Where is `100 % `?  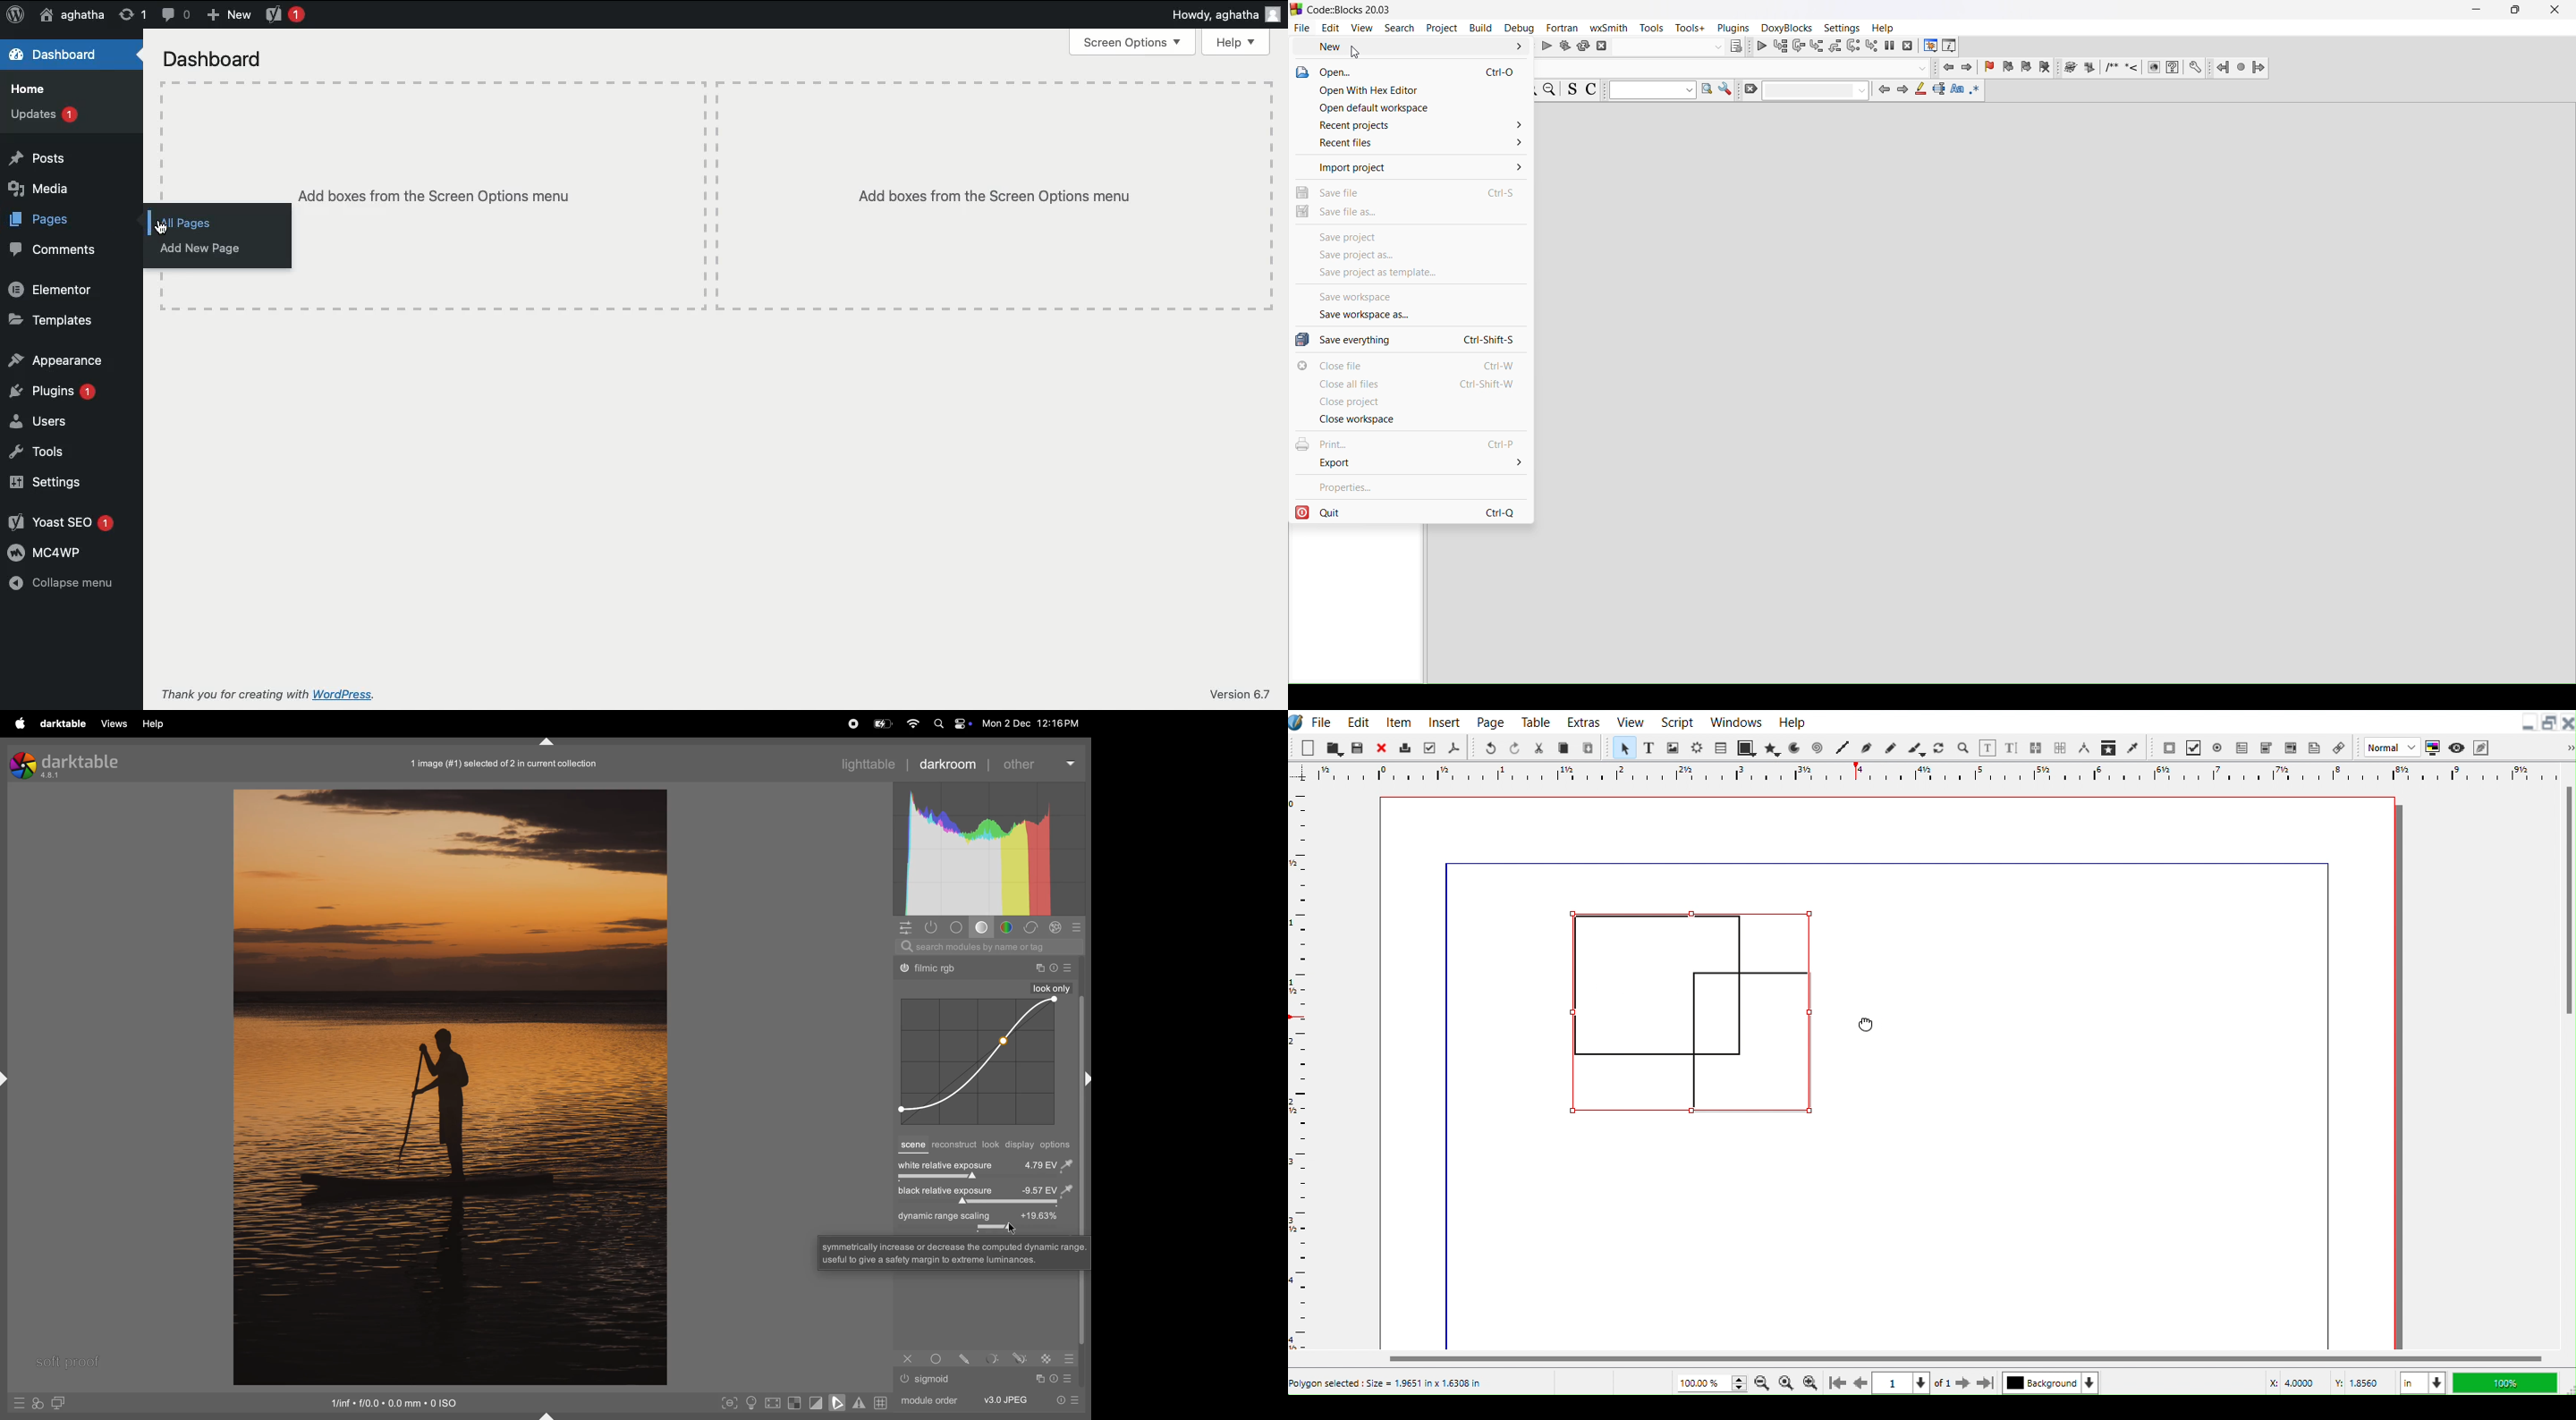 100 %  is located at coordinates (2508, 1382).